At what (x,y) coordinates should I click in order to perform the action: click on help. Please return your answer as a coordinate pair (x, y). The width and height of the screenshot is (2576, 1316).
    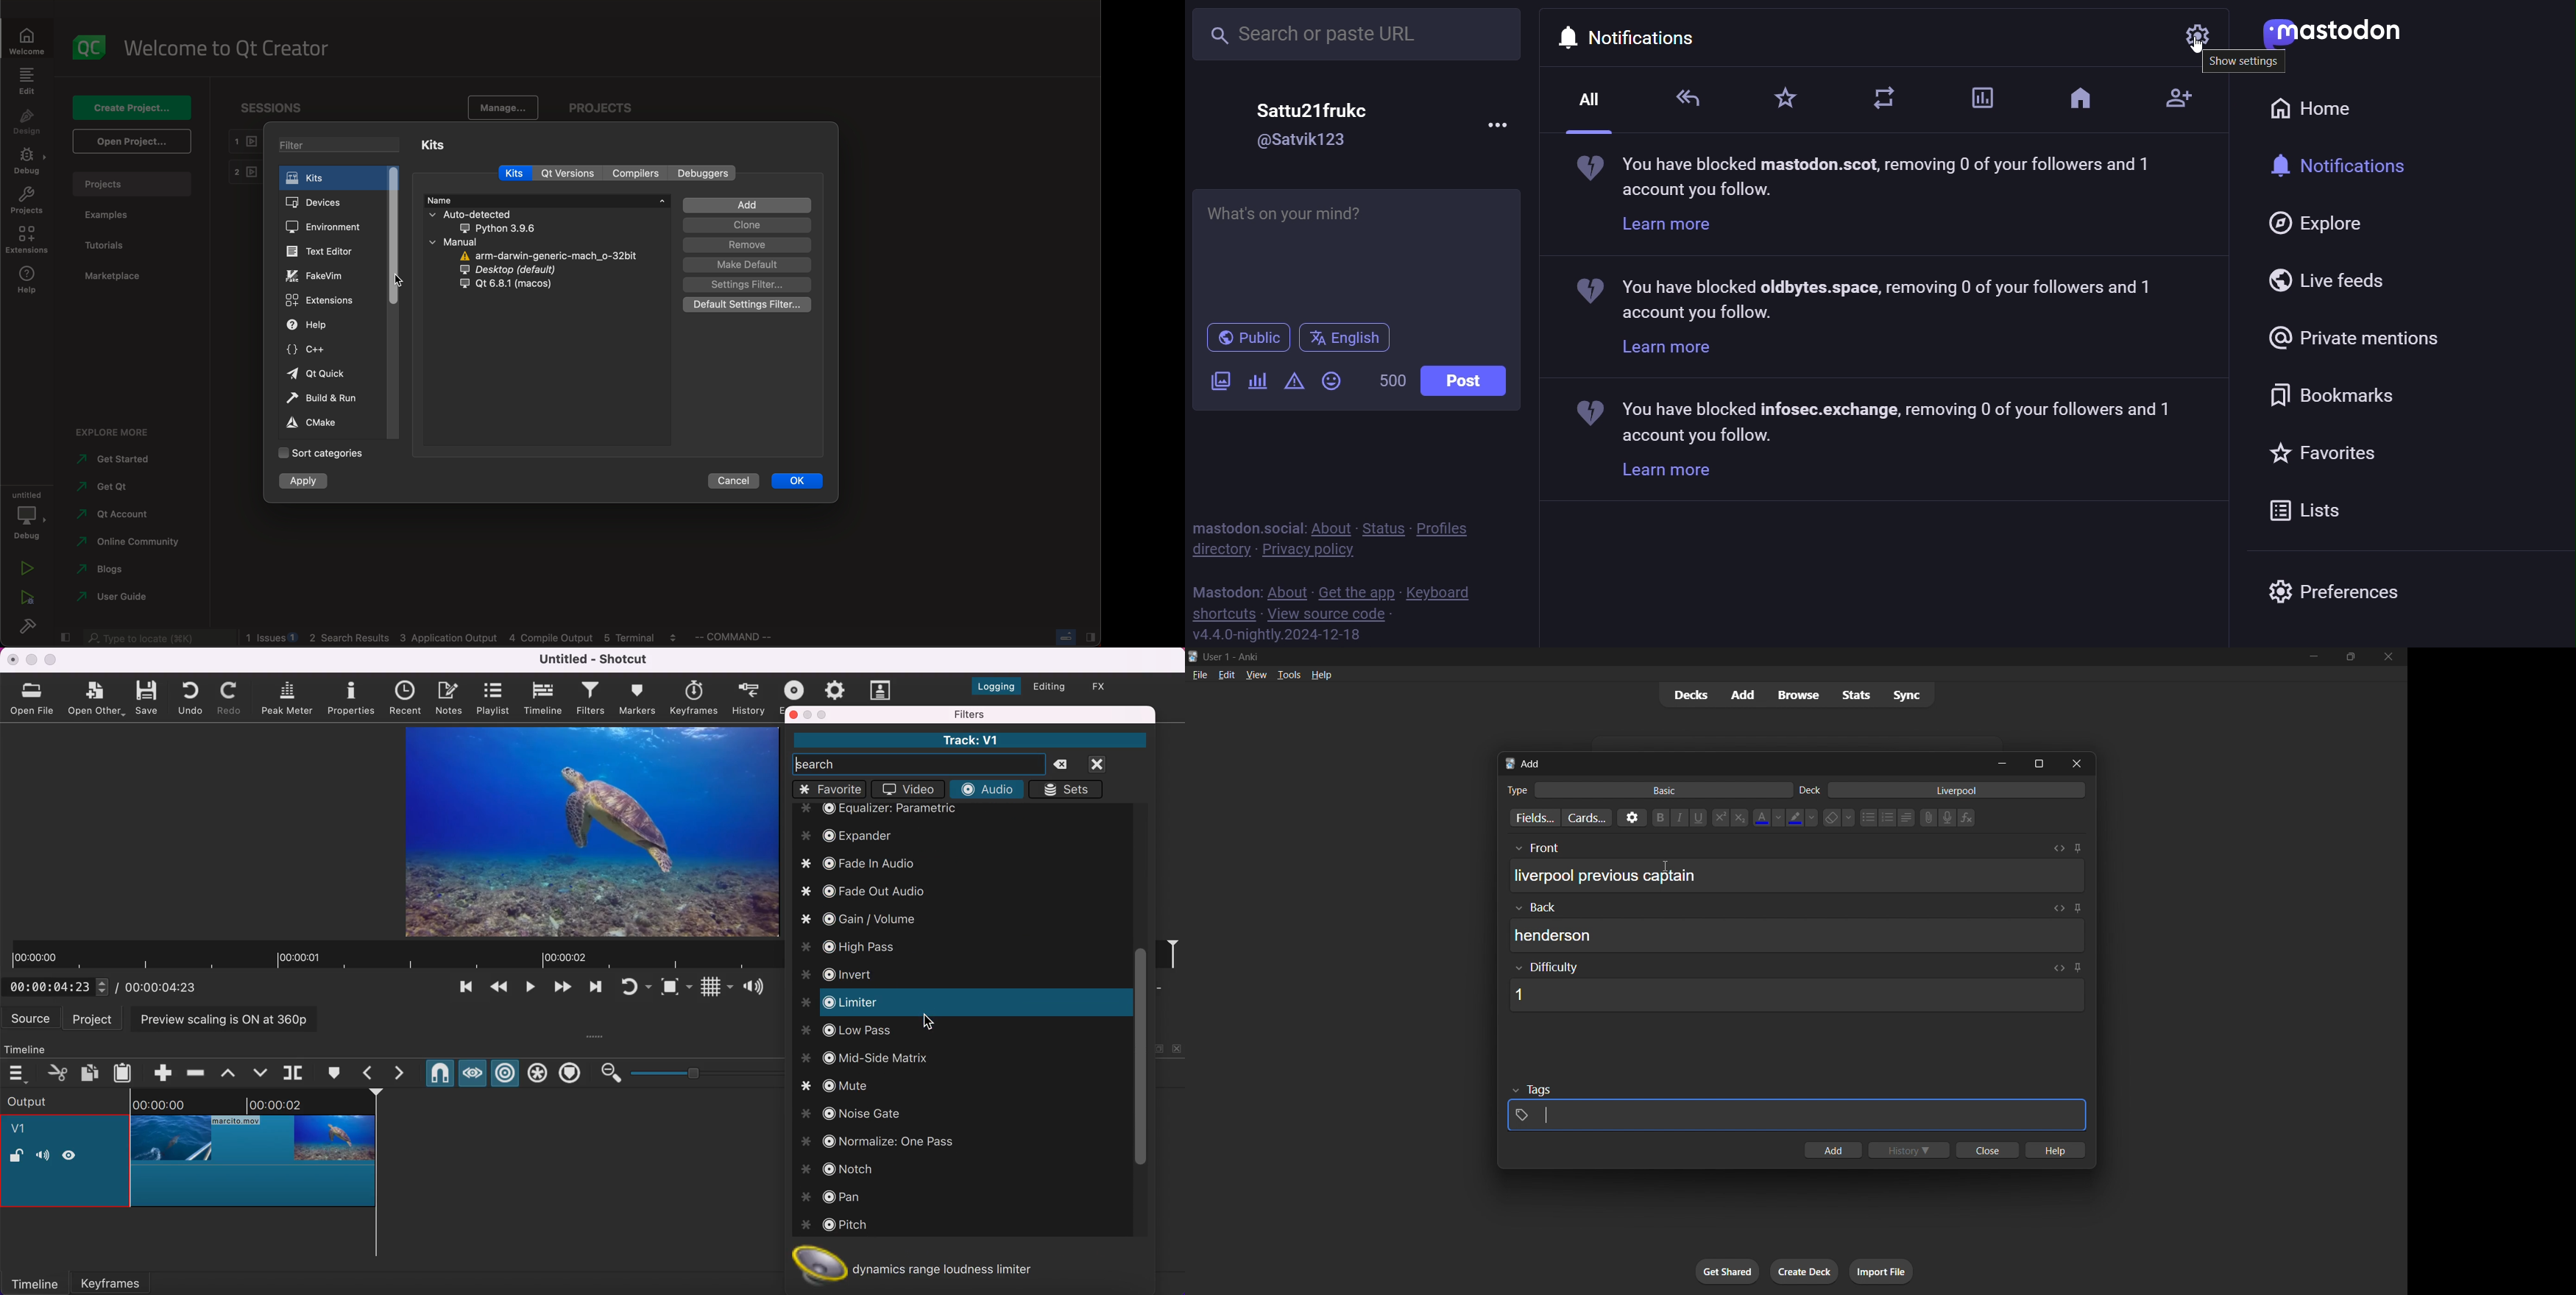
    Looking at the image, I should click on (28, 282).